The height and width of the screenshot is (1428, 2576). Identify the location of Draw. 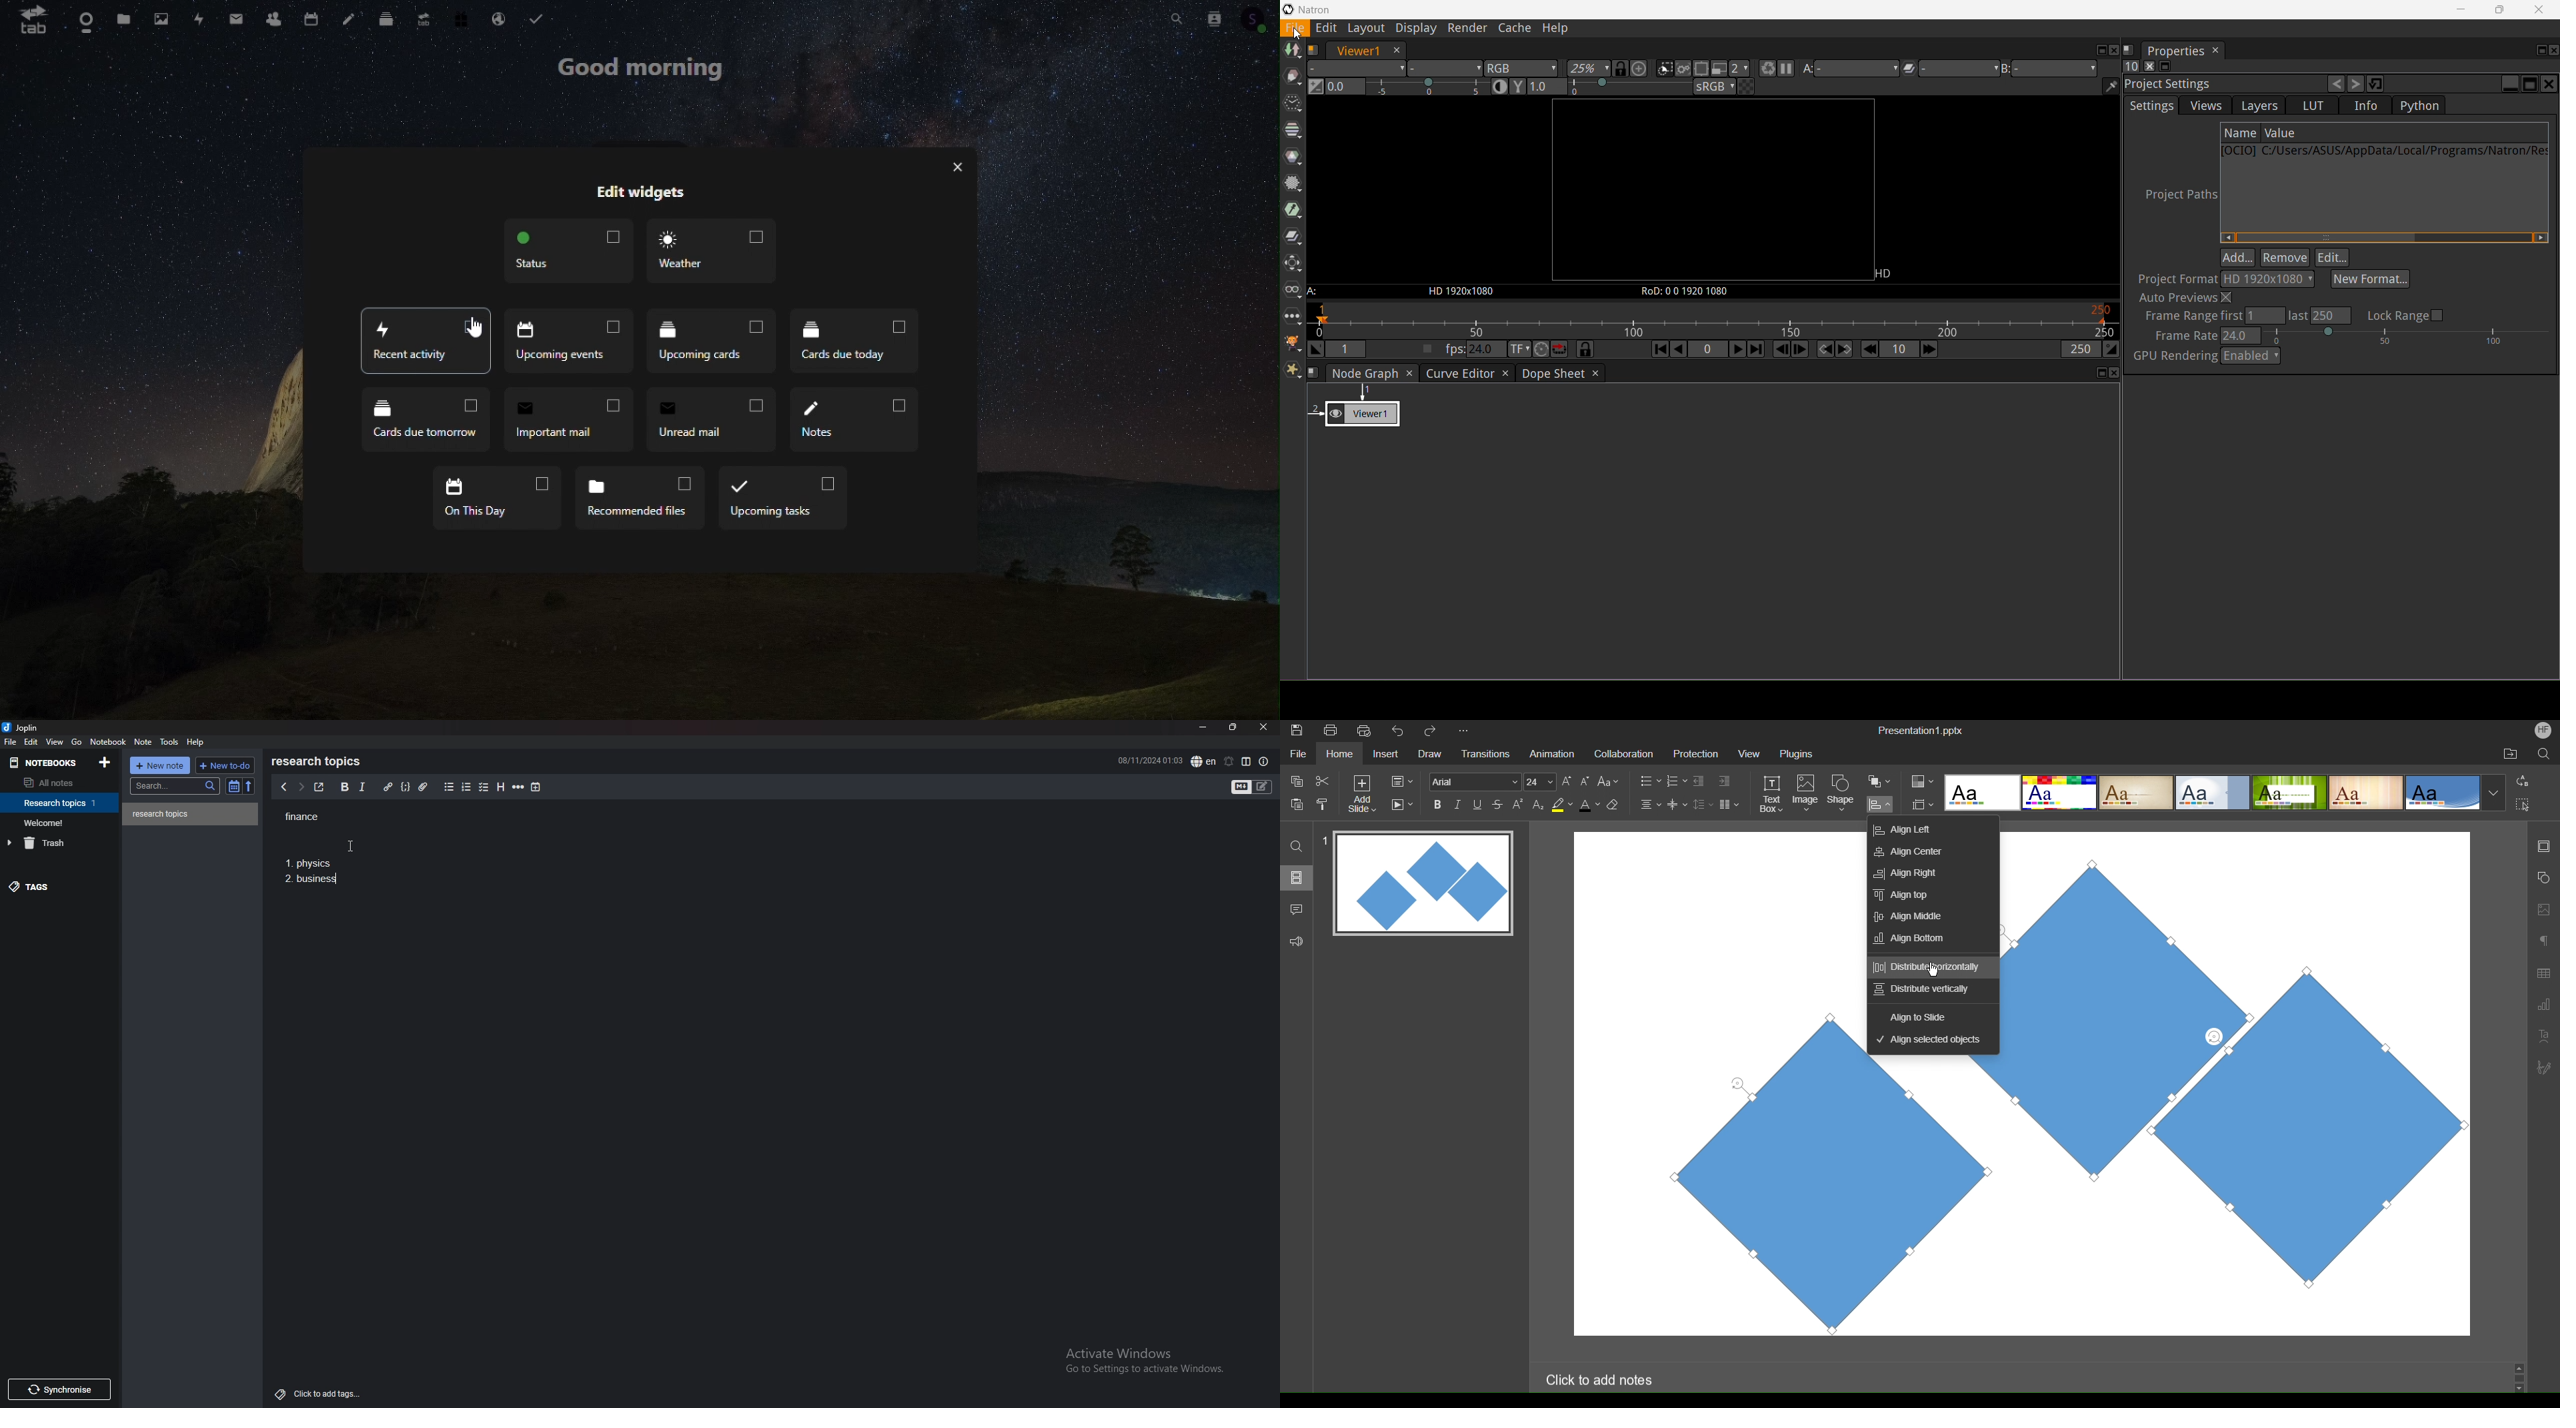
(1429, 755).